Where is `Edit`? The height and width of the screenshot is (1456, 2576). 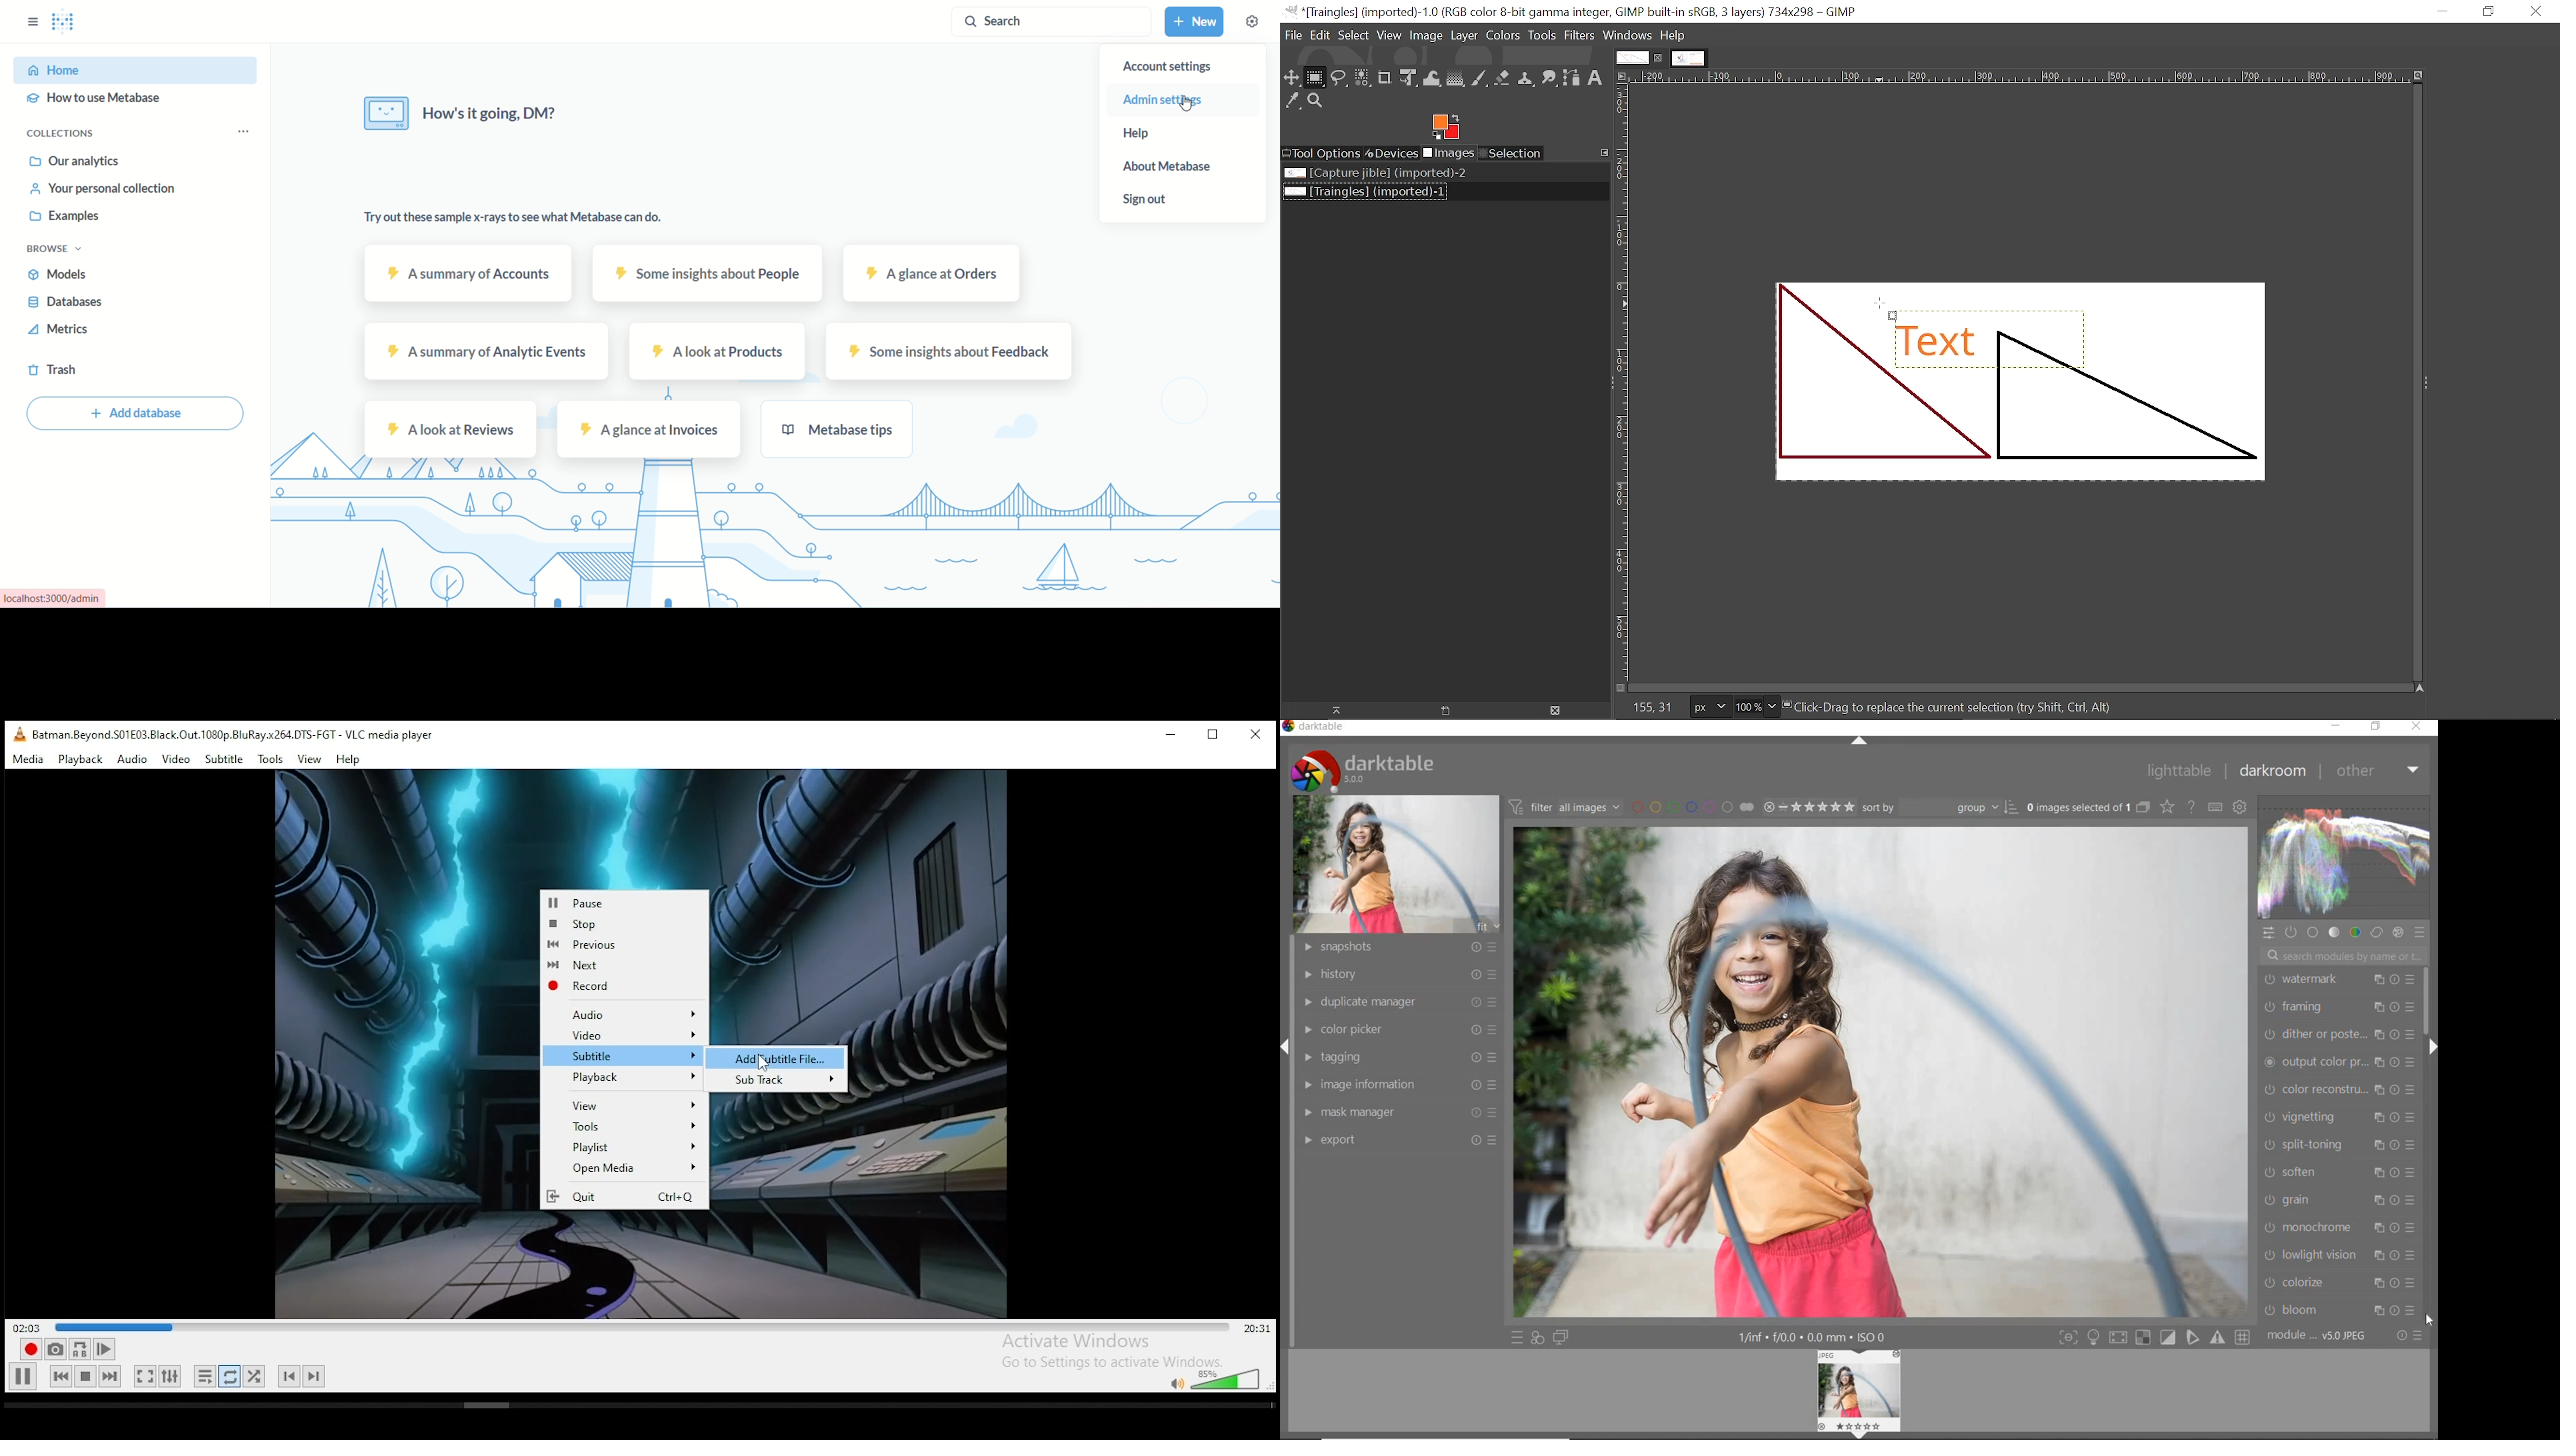
Edit is located at coordinates (1320, 35).